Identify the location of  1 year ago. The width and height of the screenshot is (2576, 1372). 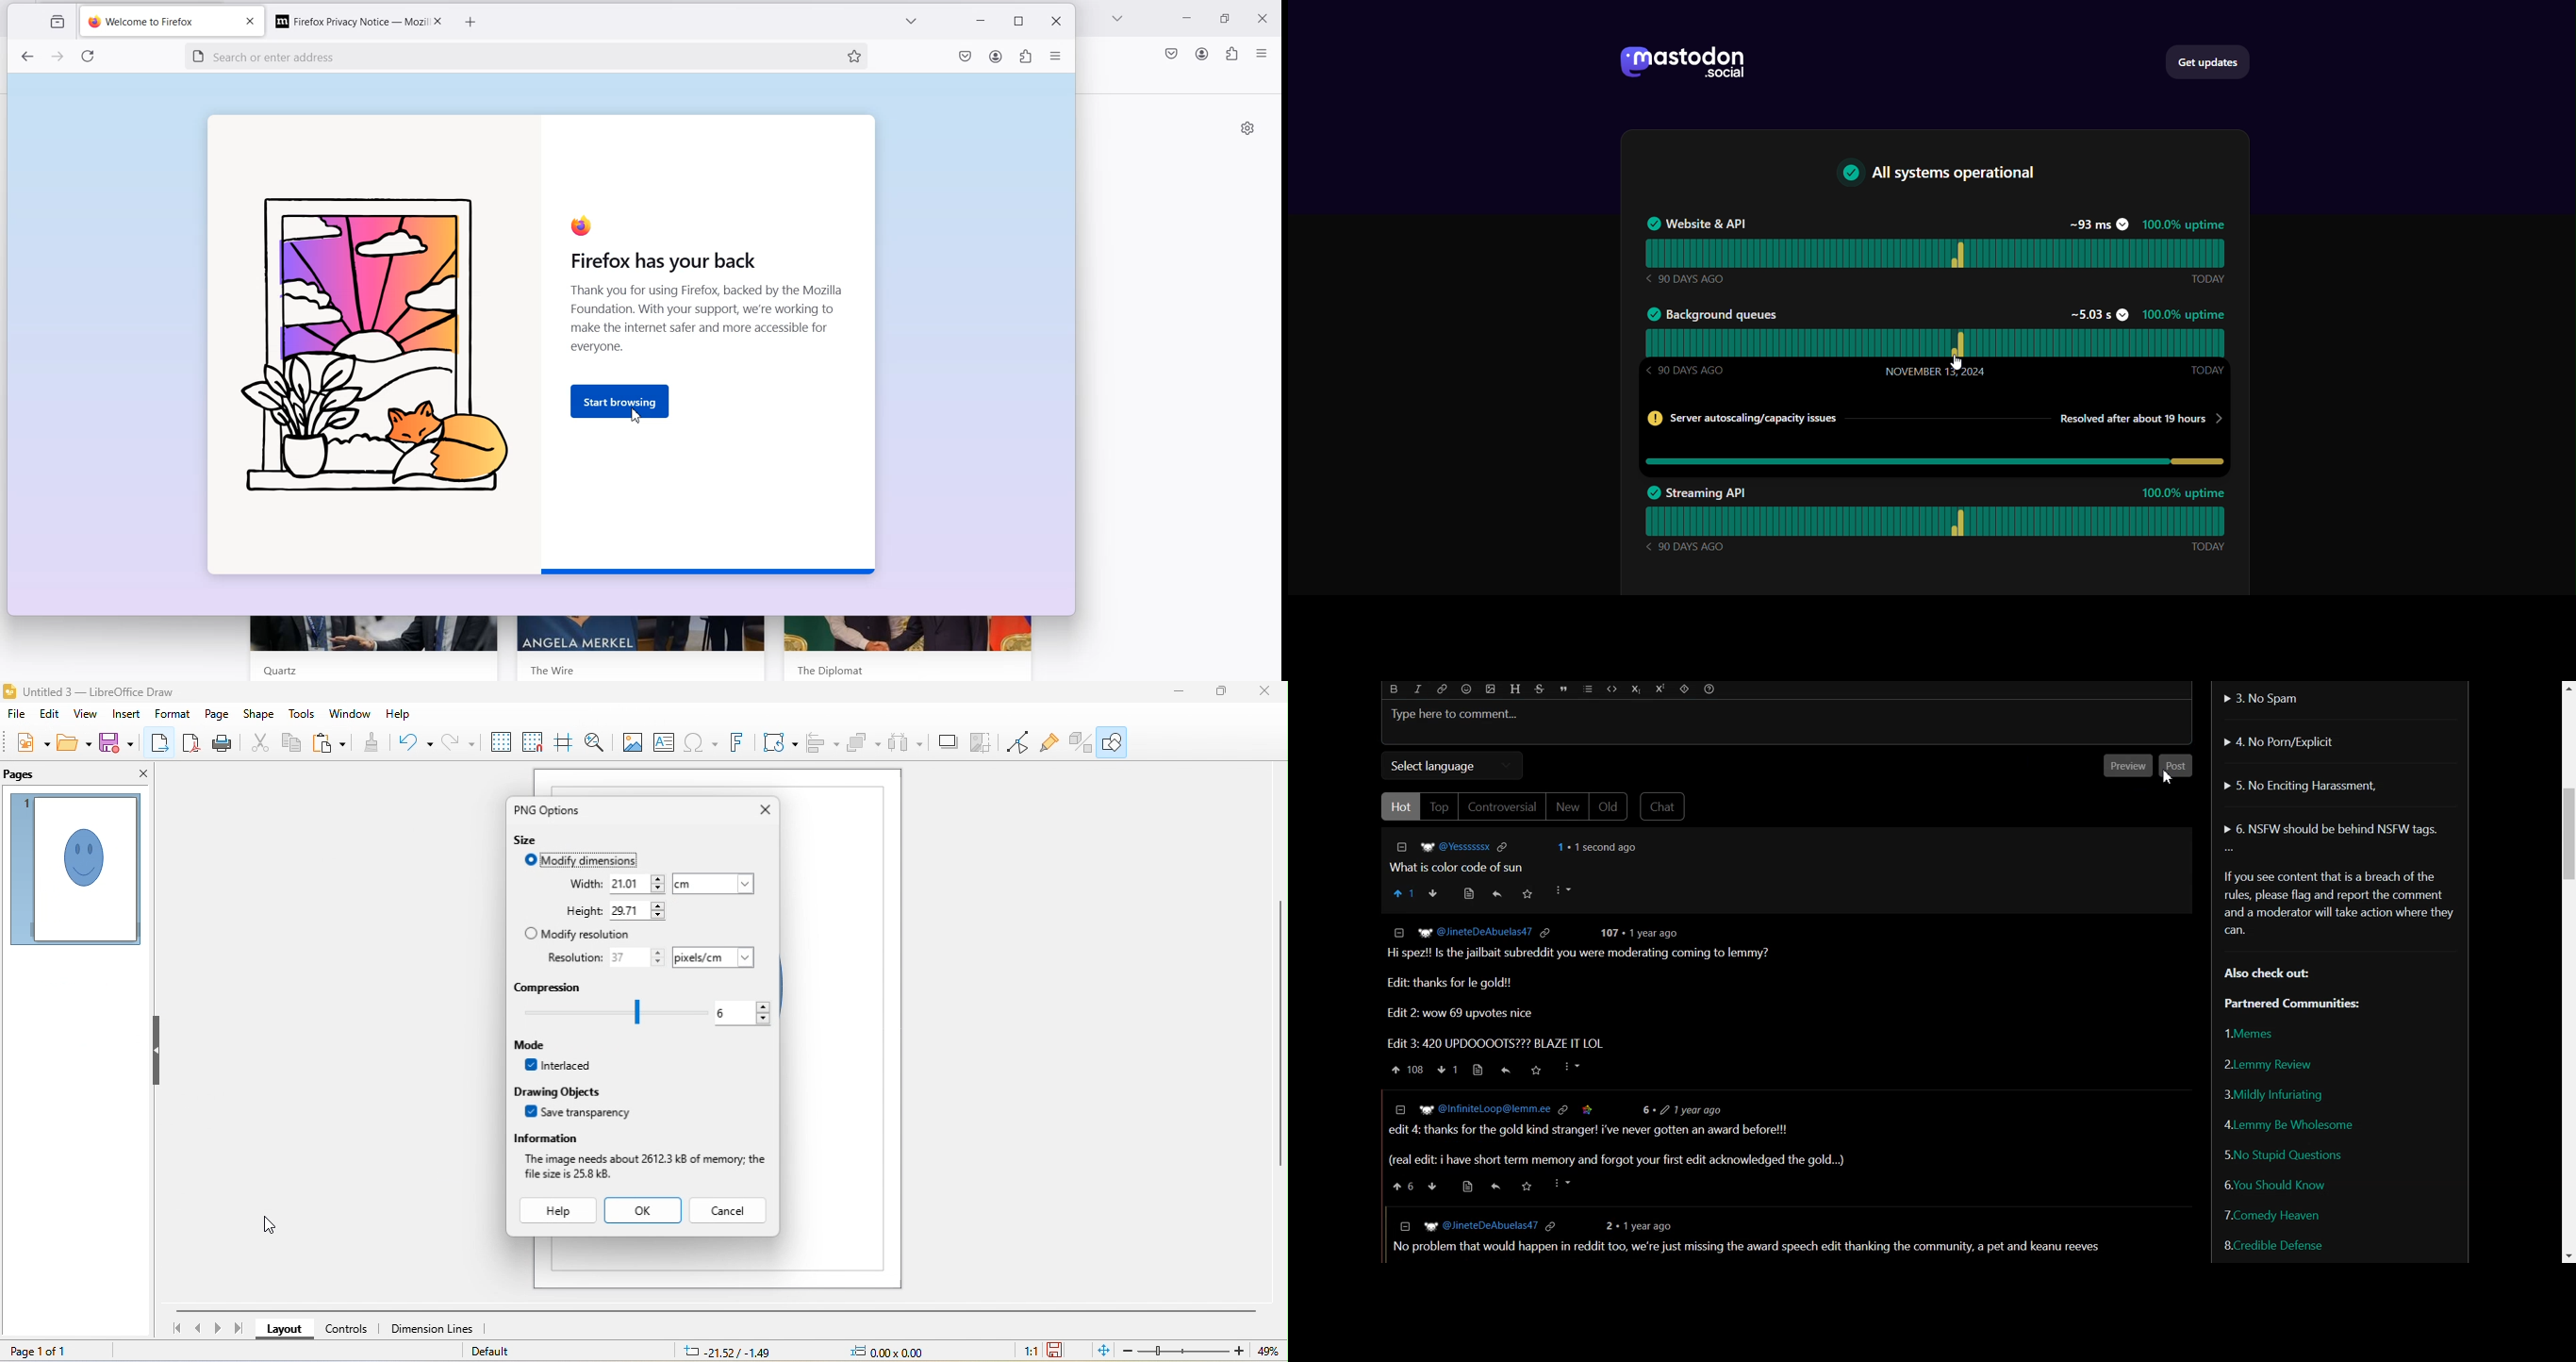
(1642, 1227).